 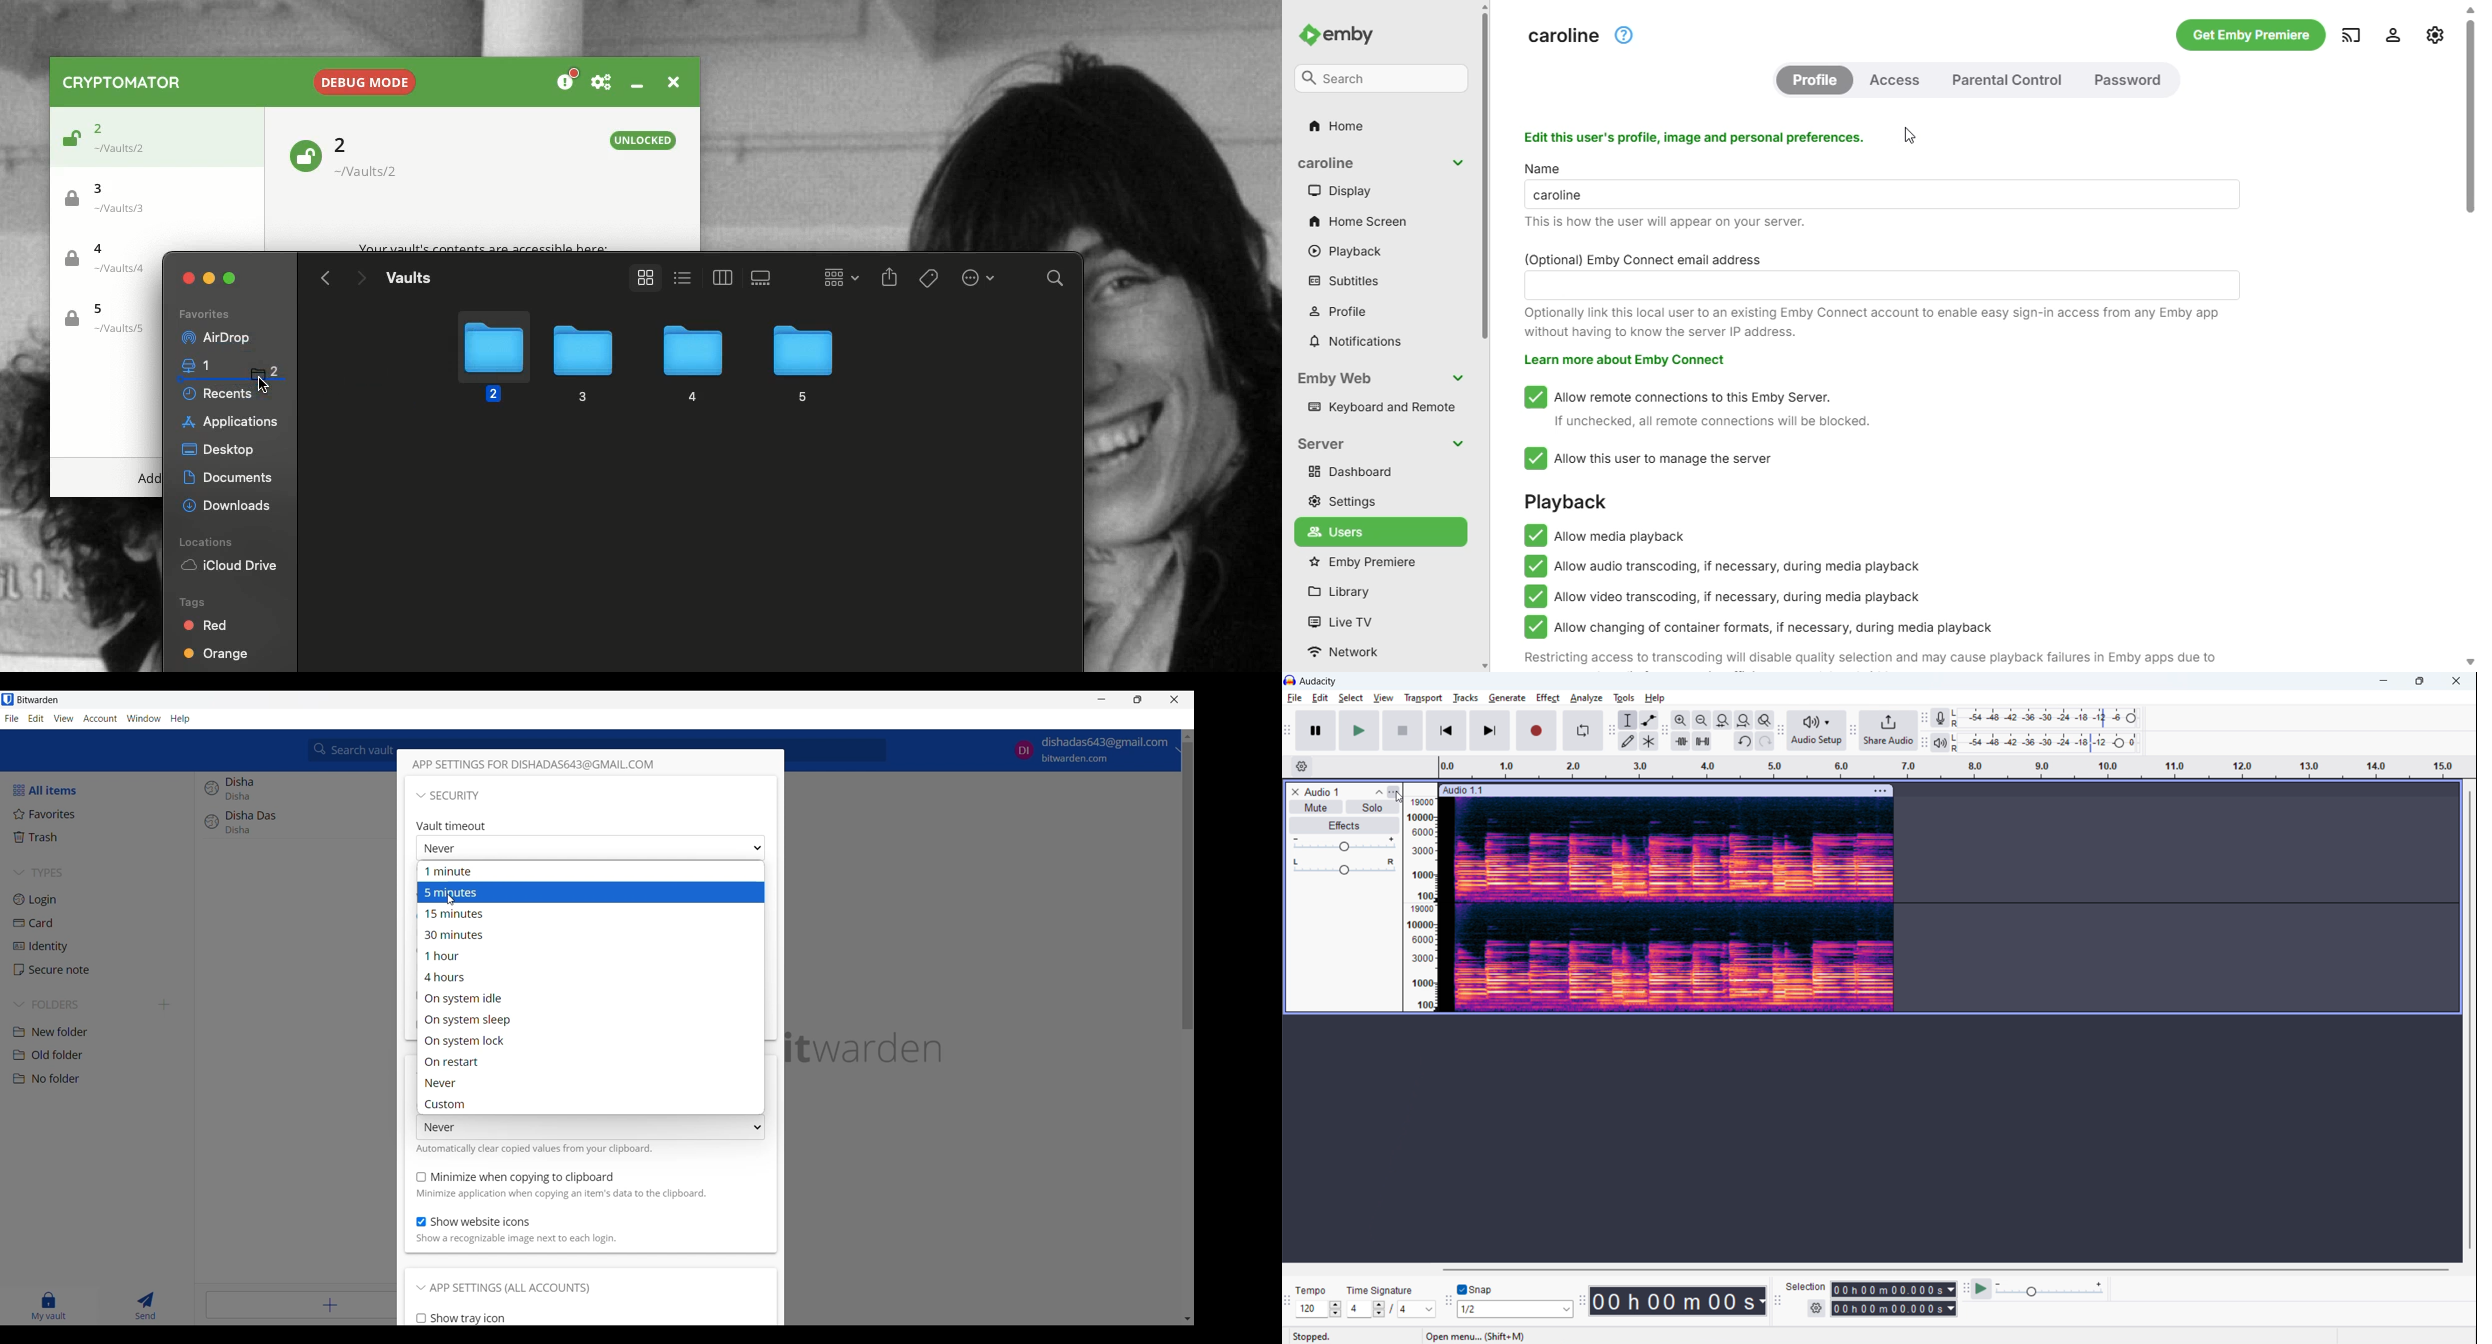 I want to click on title, so click(x=1319, y=681).